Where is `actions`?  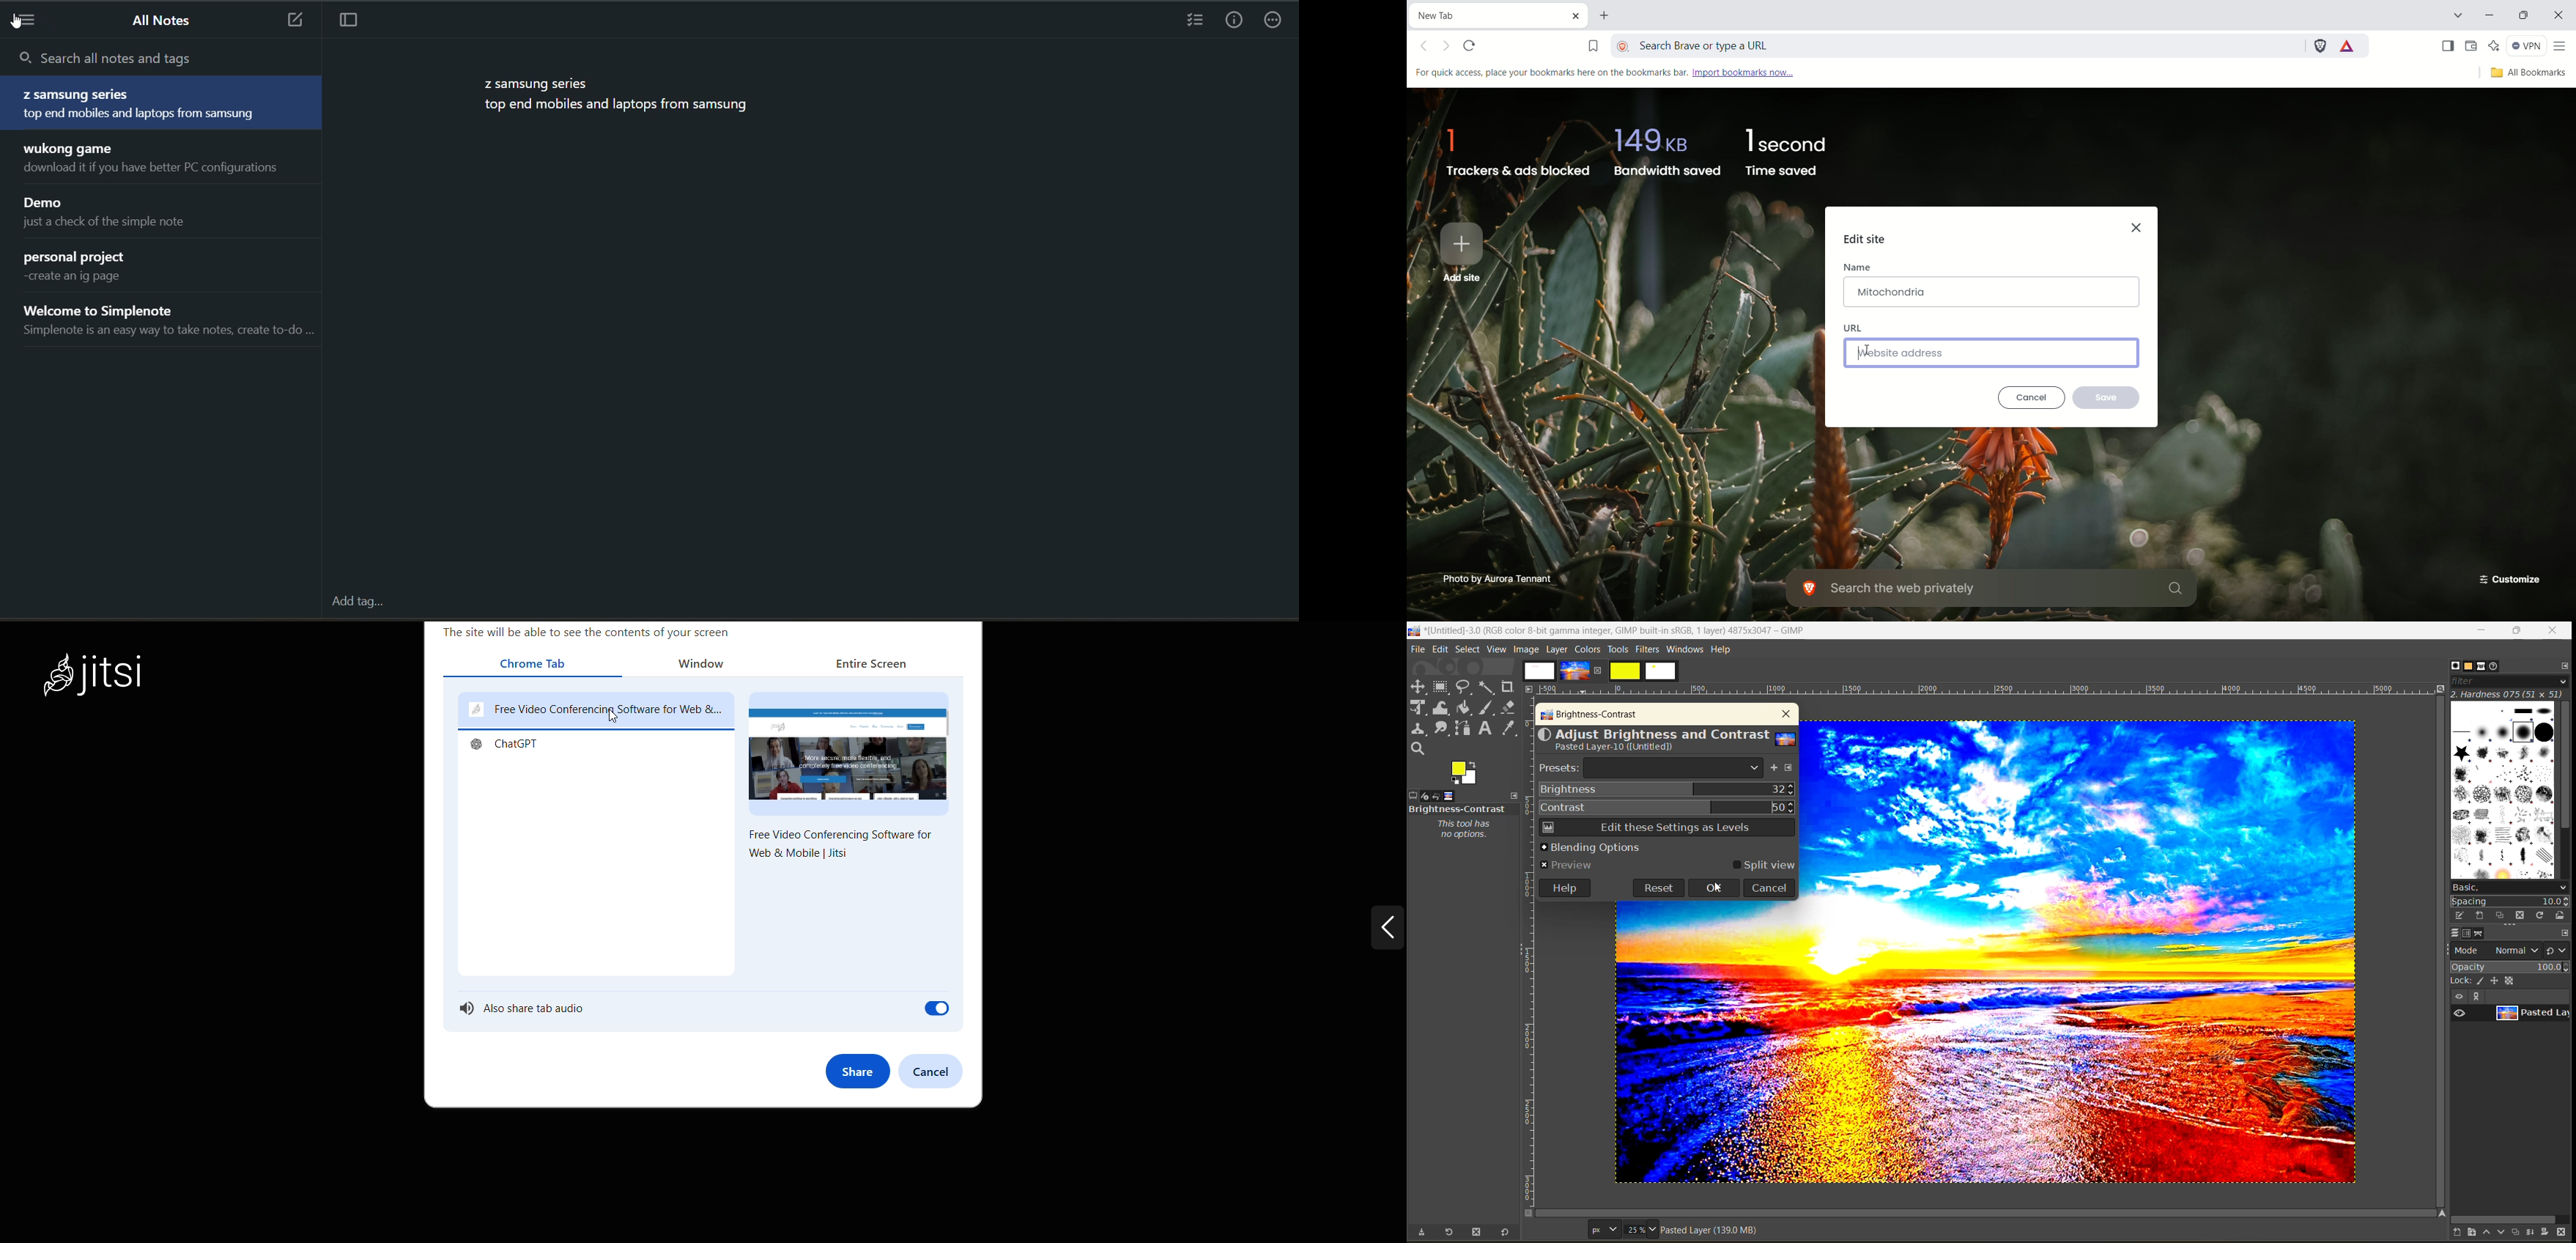 actions is located at coordinates (1276, 20).